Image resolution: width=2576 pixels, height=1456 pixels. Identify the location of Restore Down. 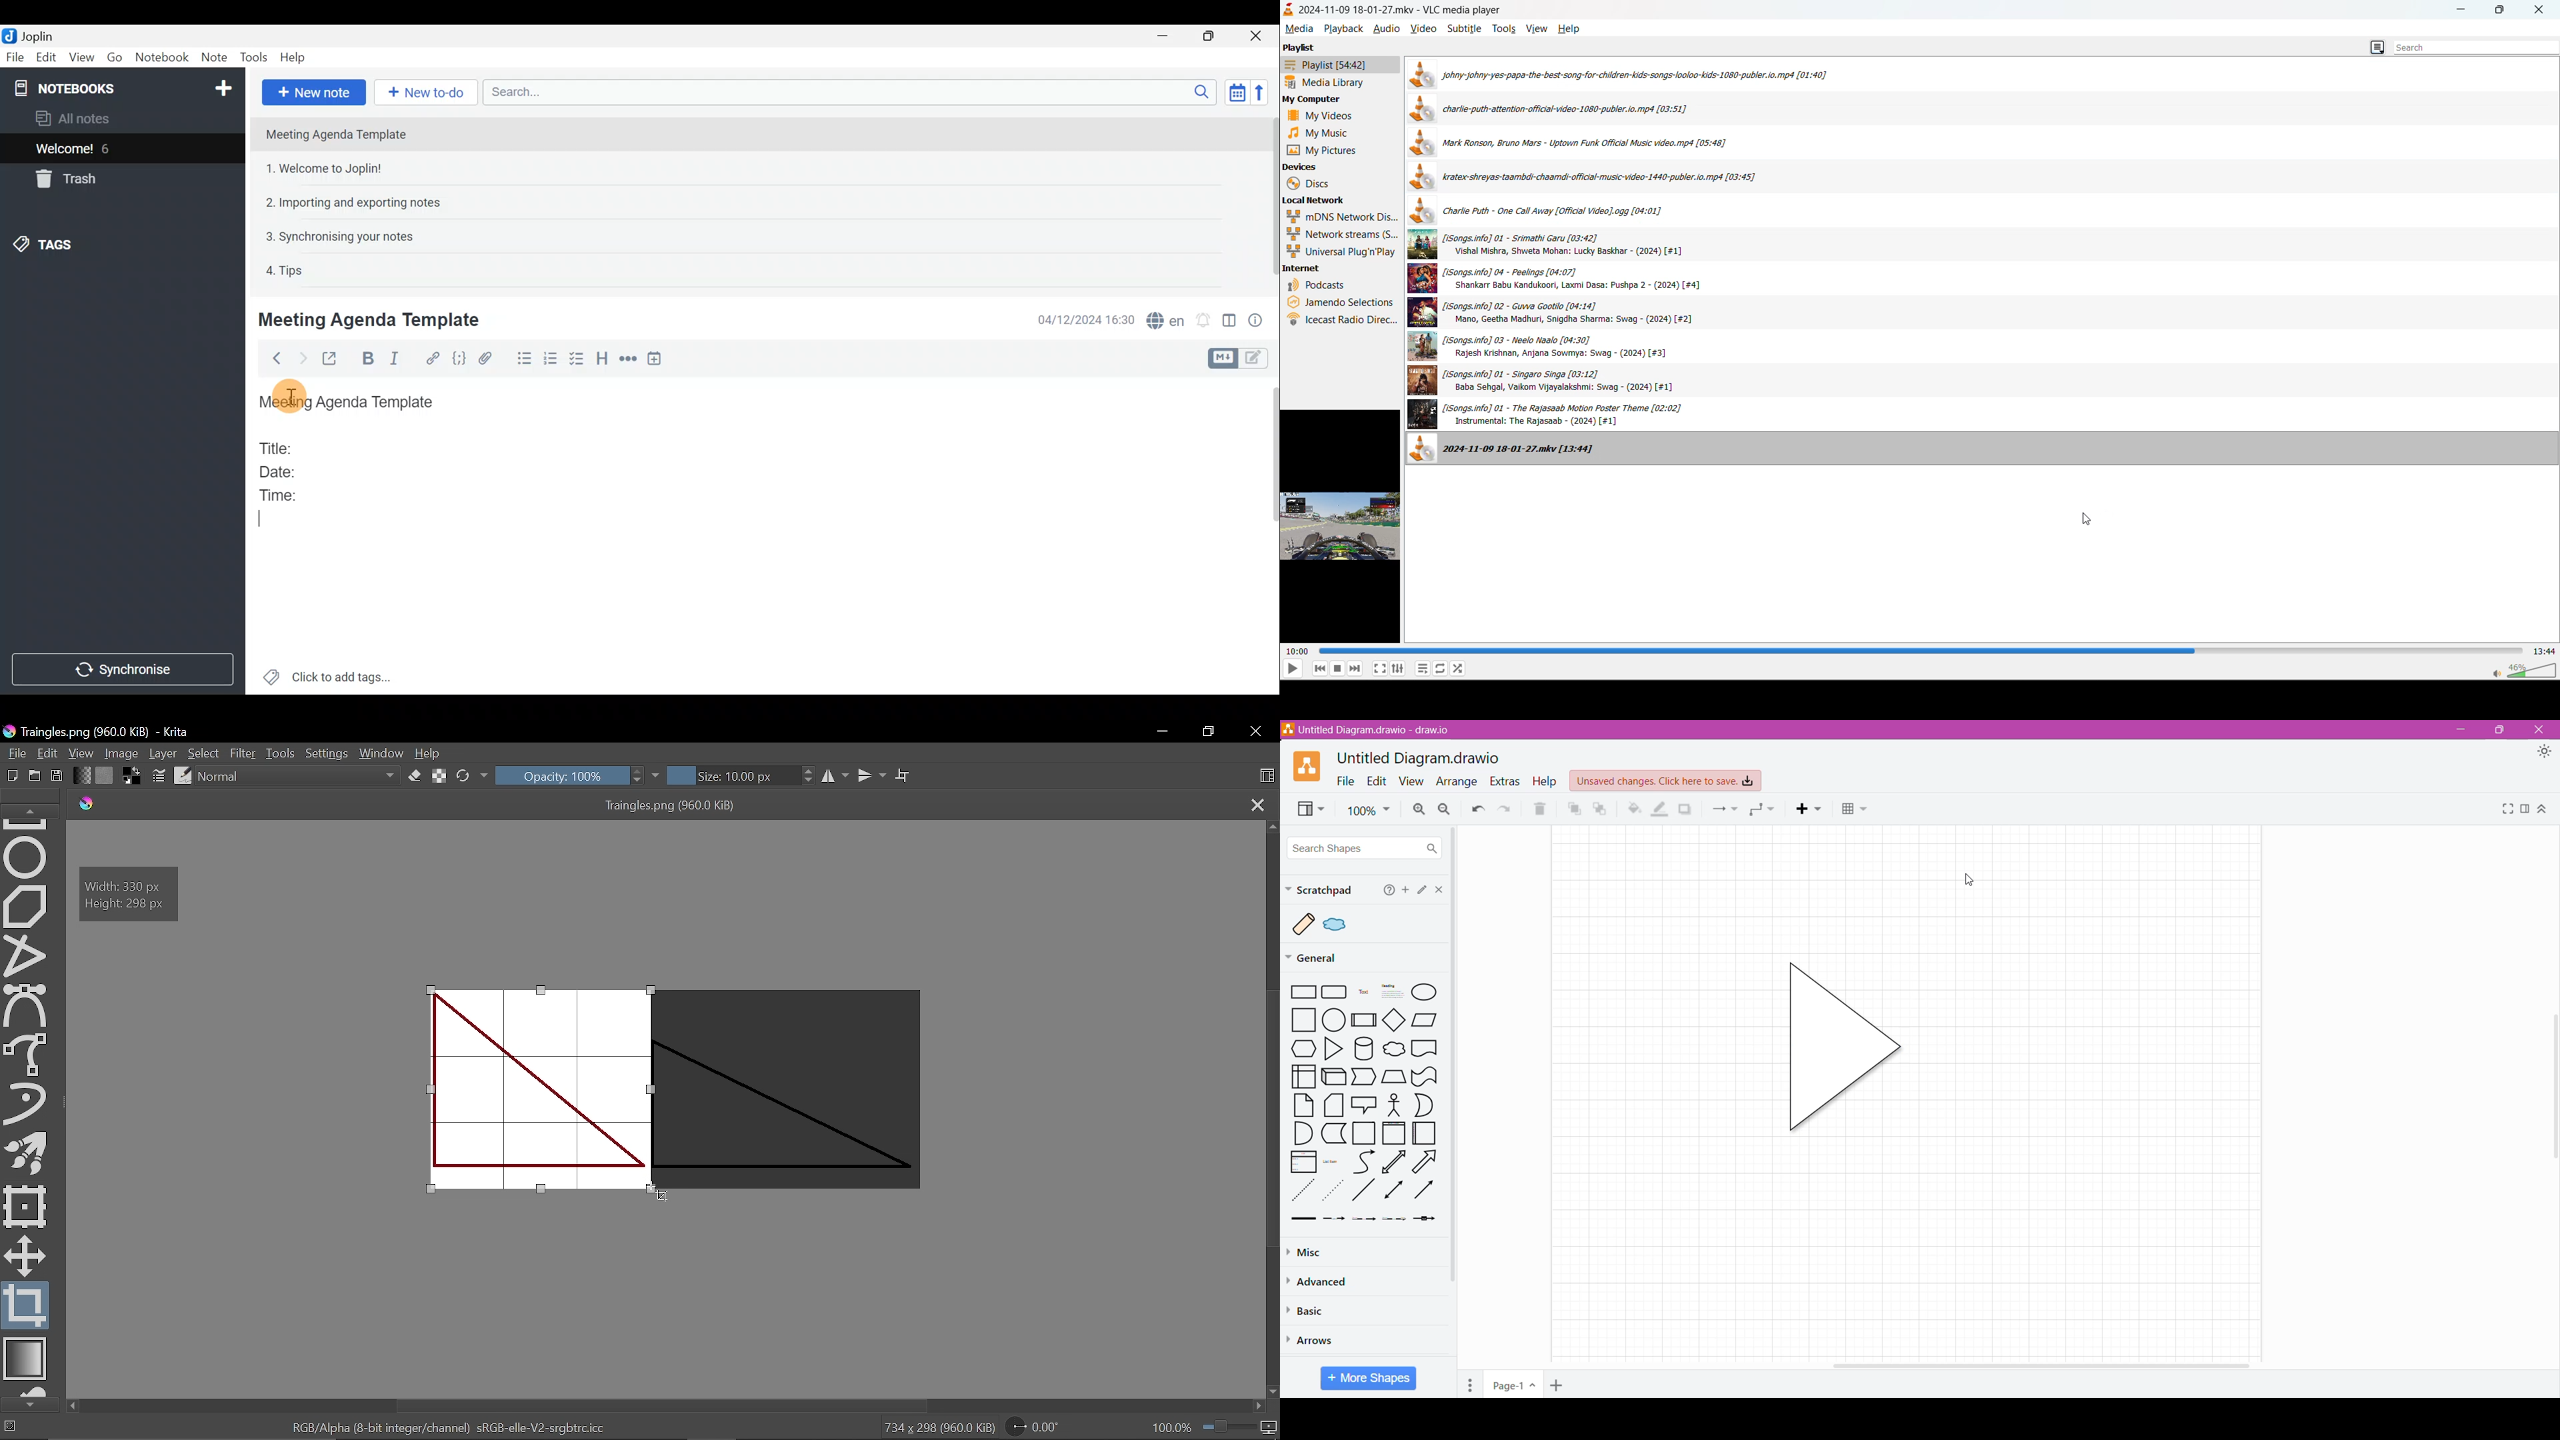
(2500, 730).